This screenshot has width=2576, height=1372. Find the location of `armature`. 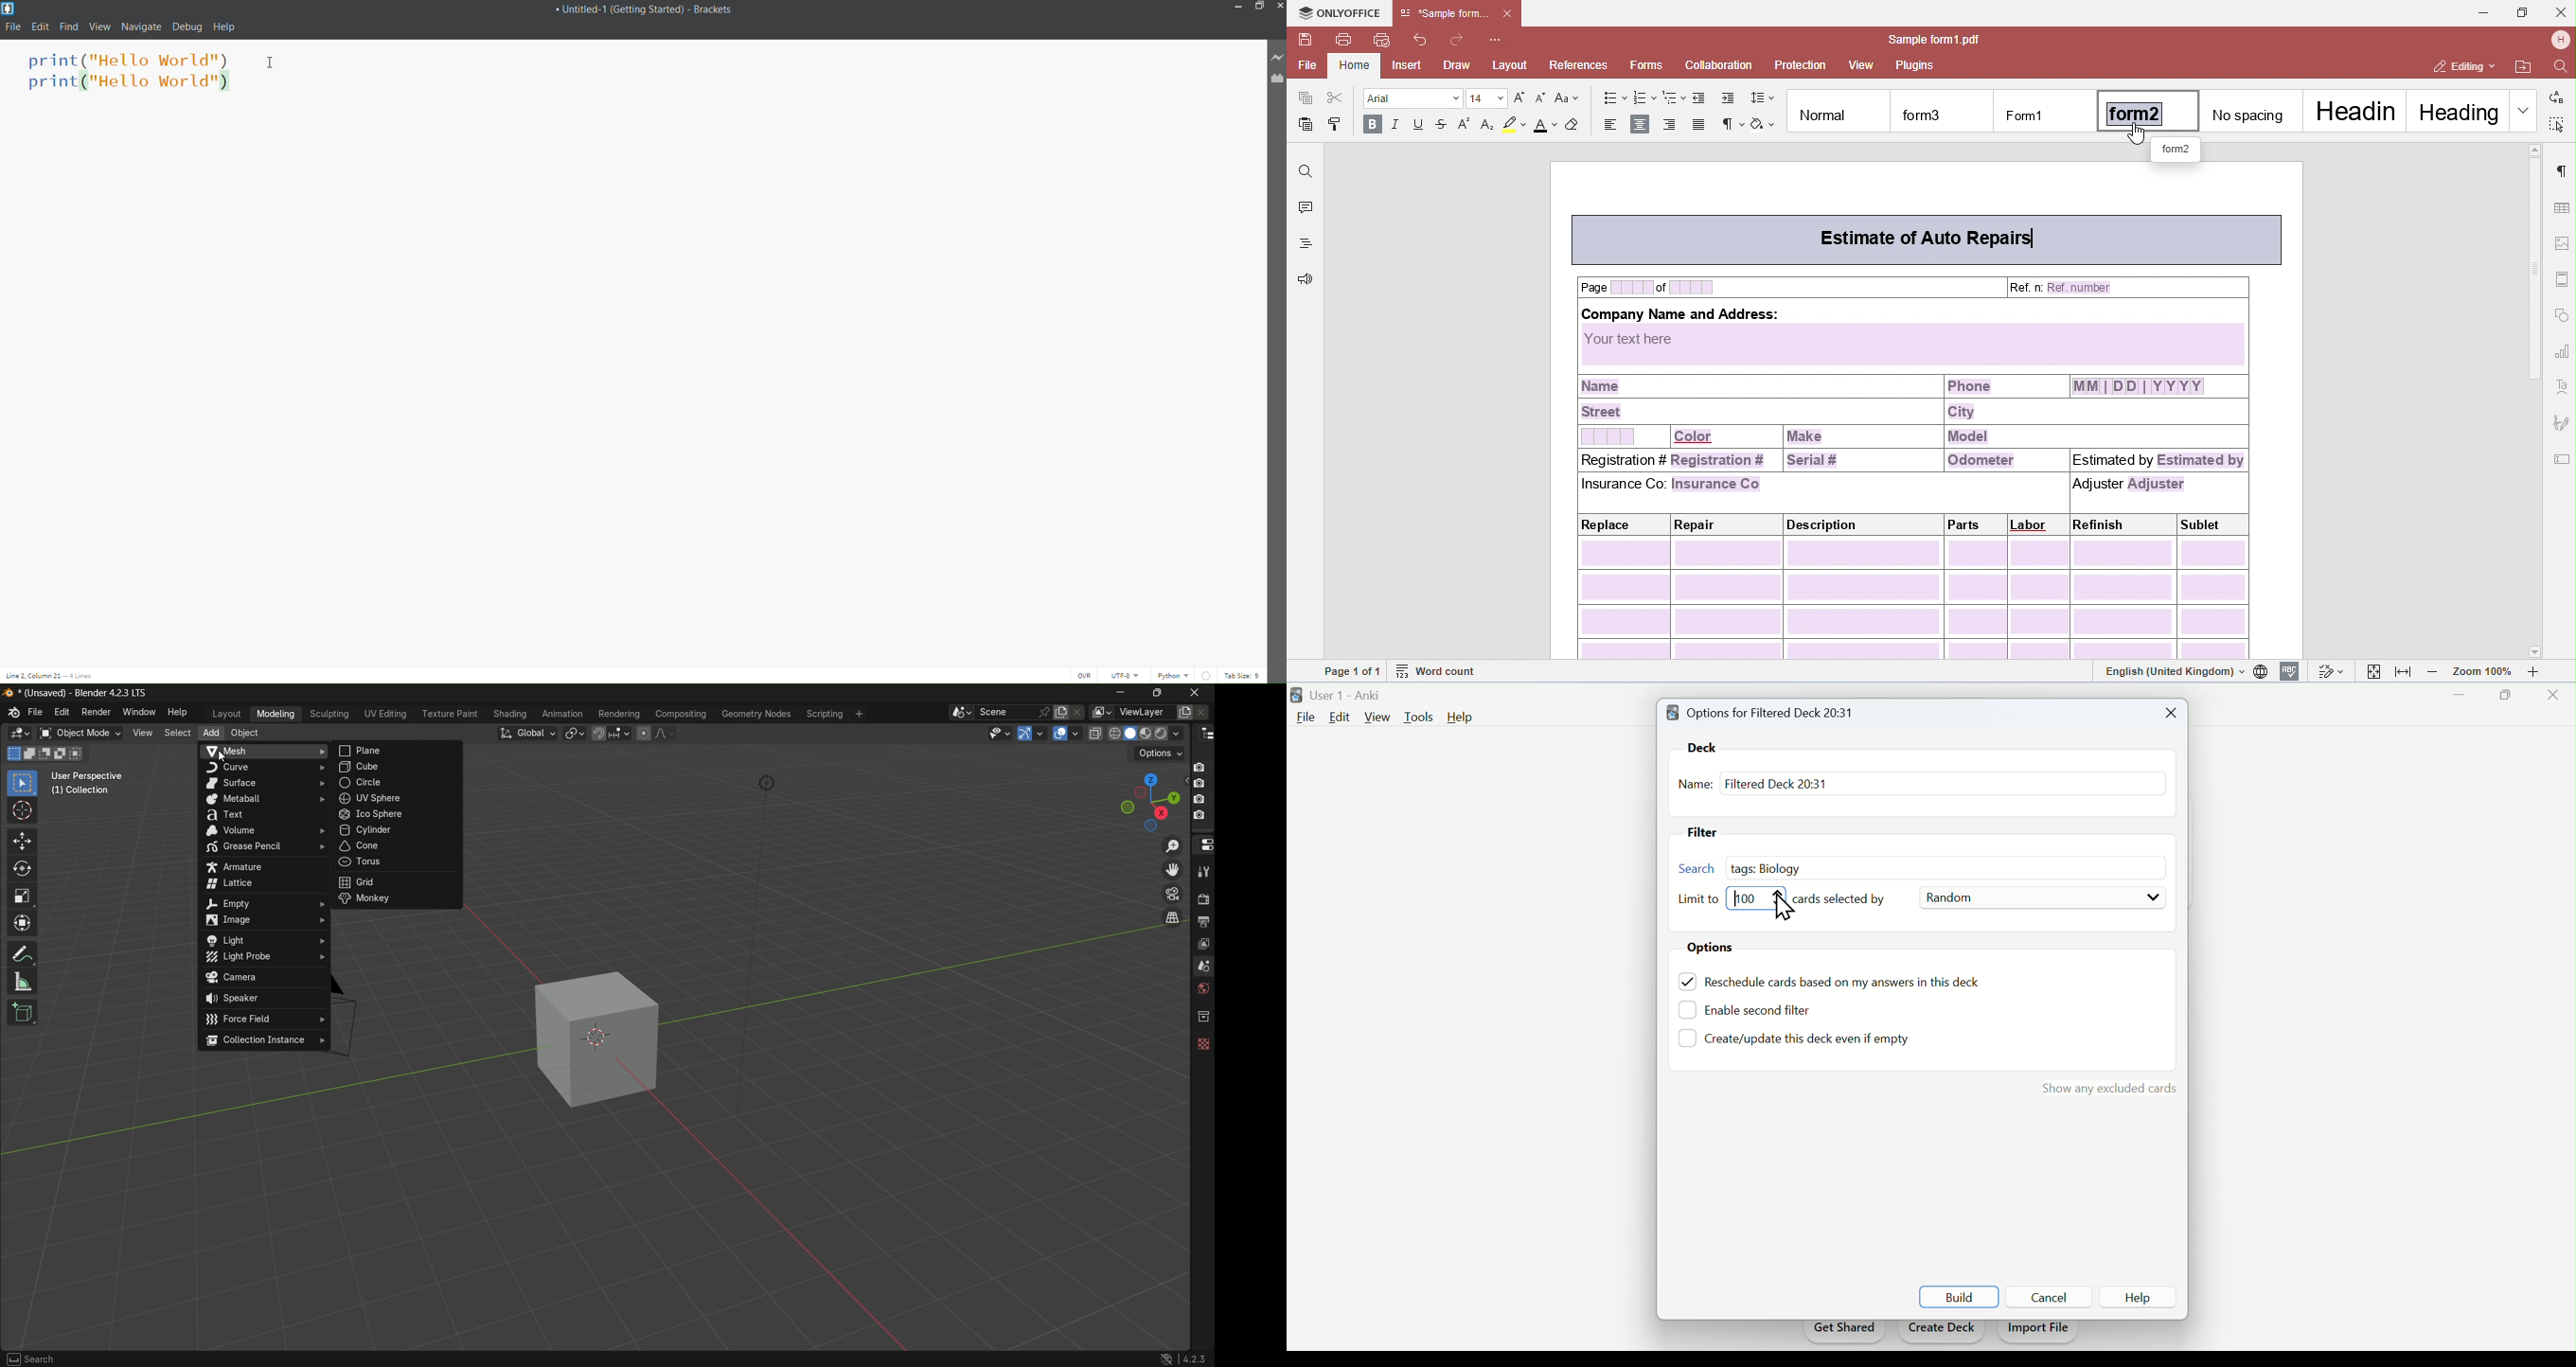

armature is located at coordinates (263, 865).